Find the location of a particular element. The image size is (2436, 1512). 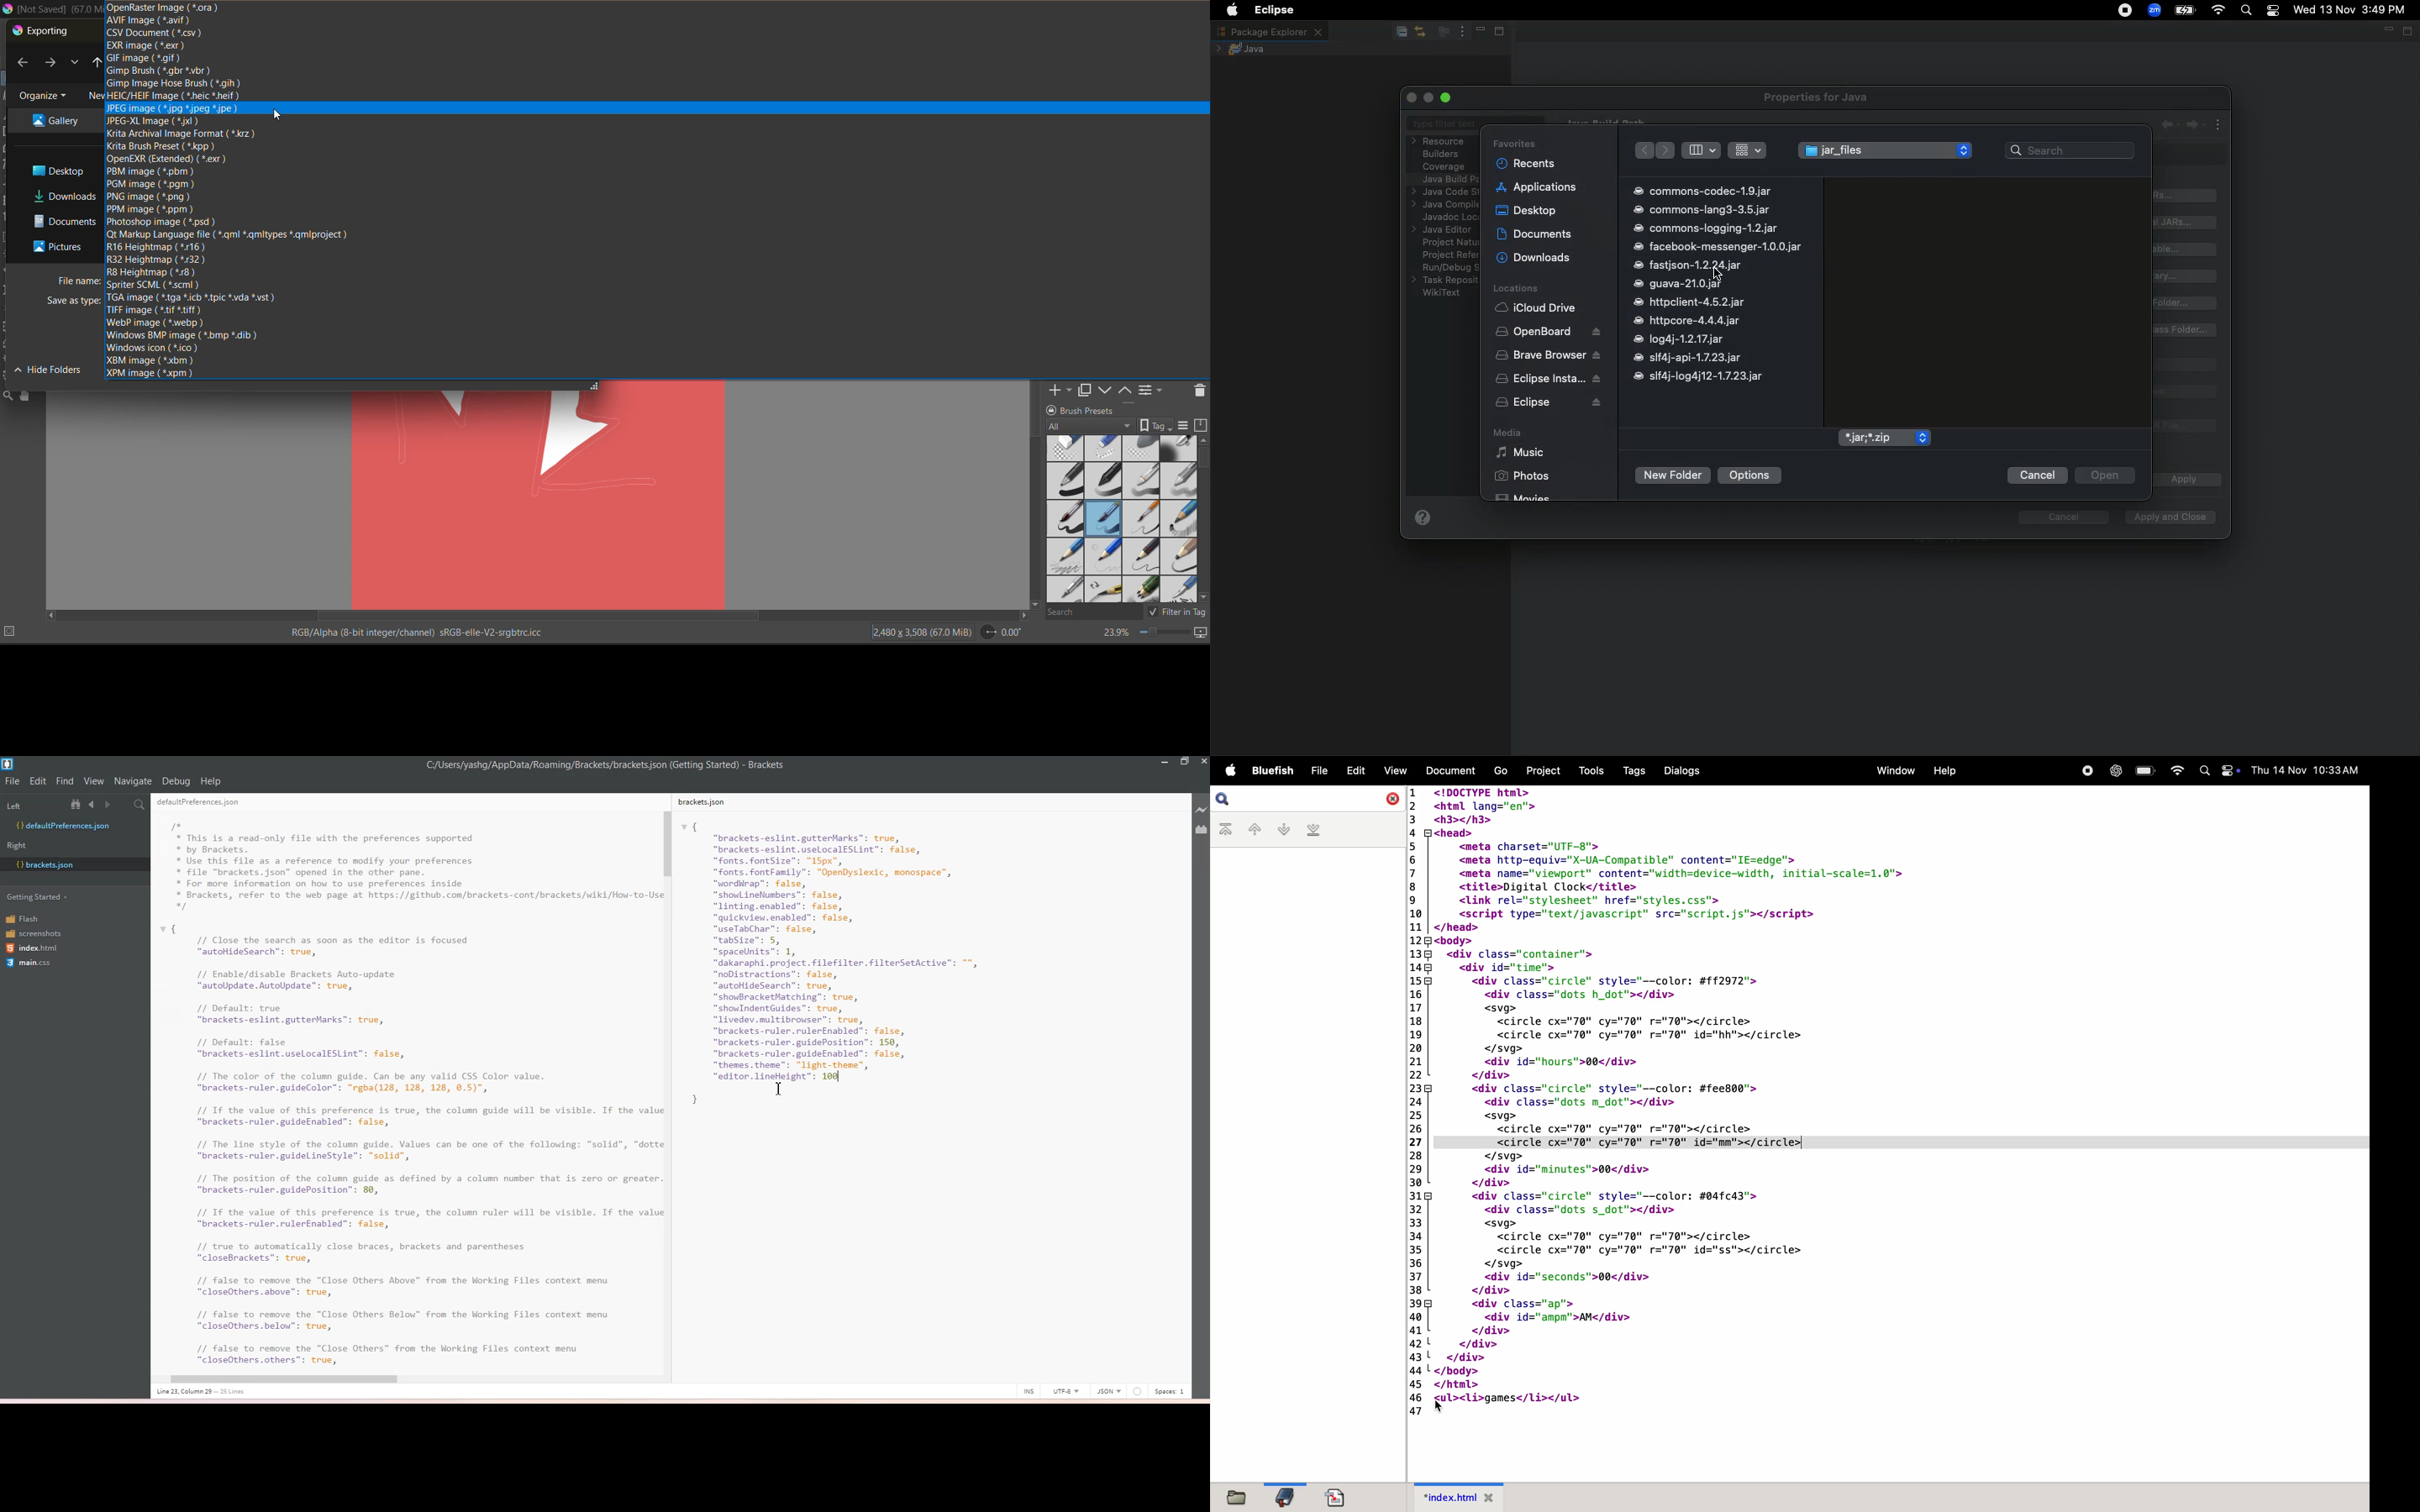

Vertical scroll bar is located at coordinates (669, 1078).